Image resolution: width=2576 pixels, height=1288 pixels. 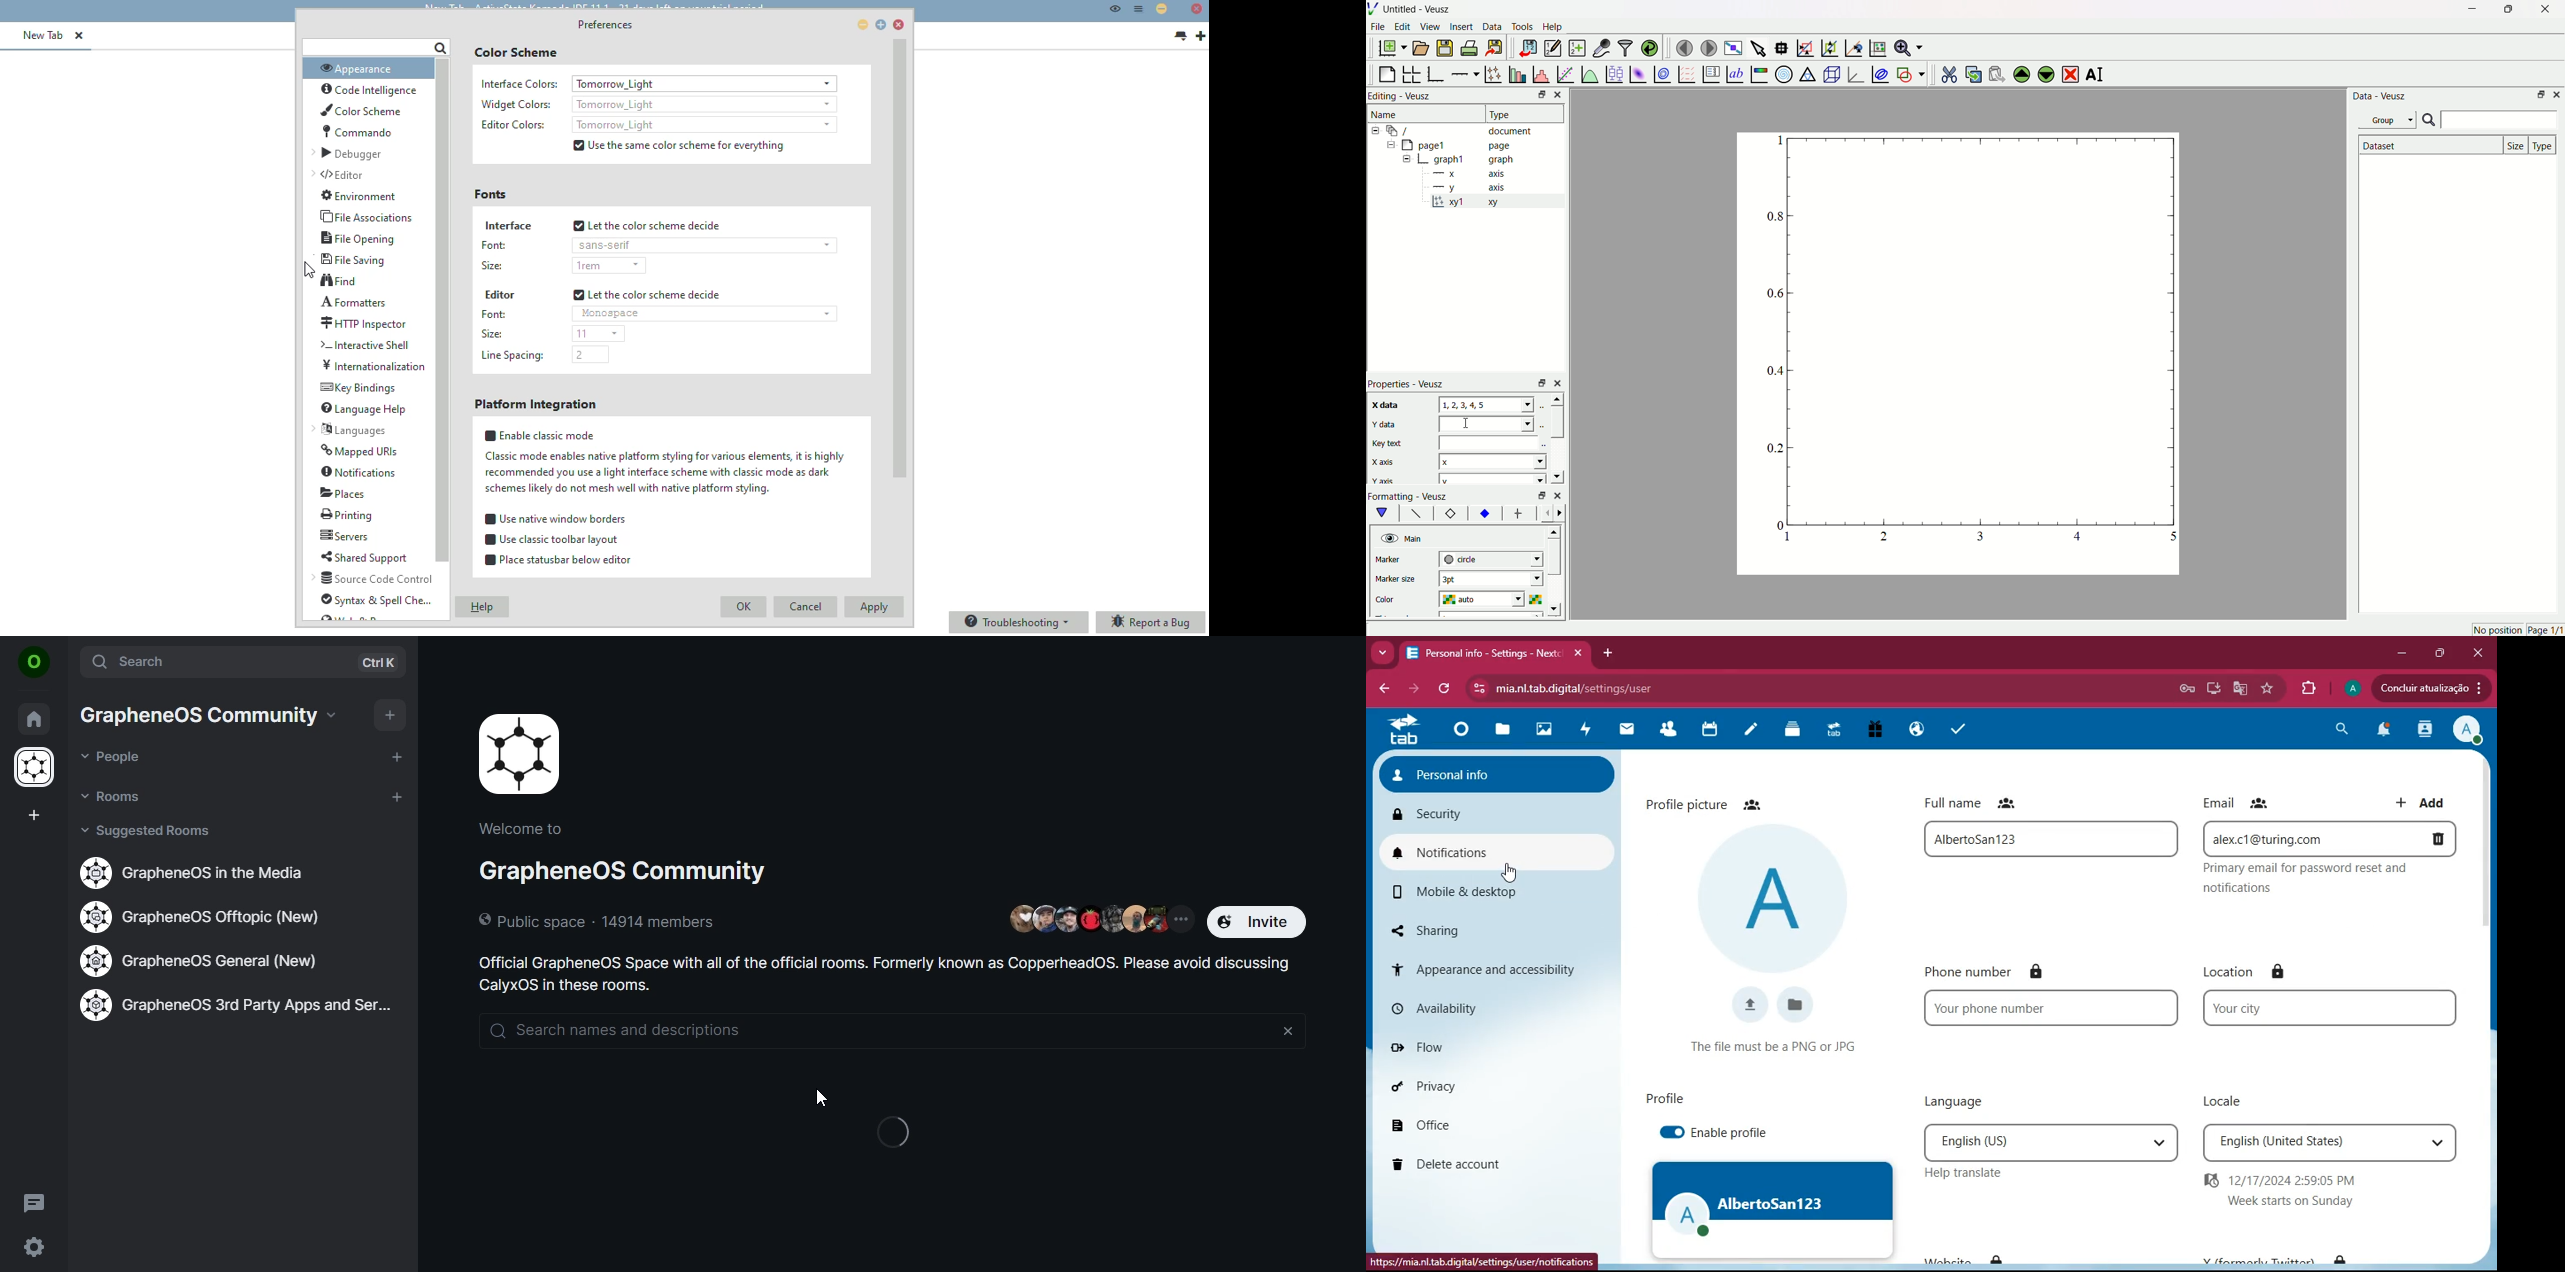 I want to click on histogram, so click(x=1540, y=72).